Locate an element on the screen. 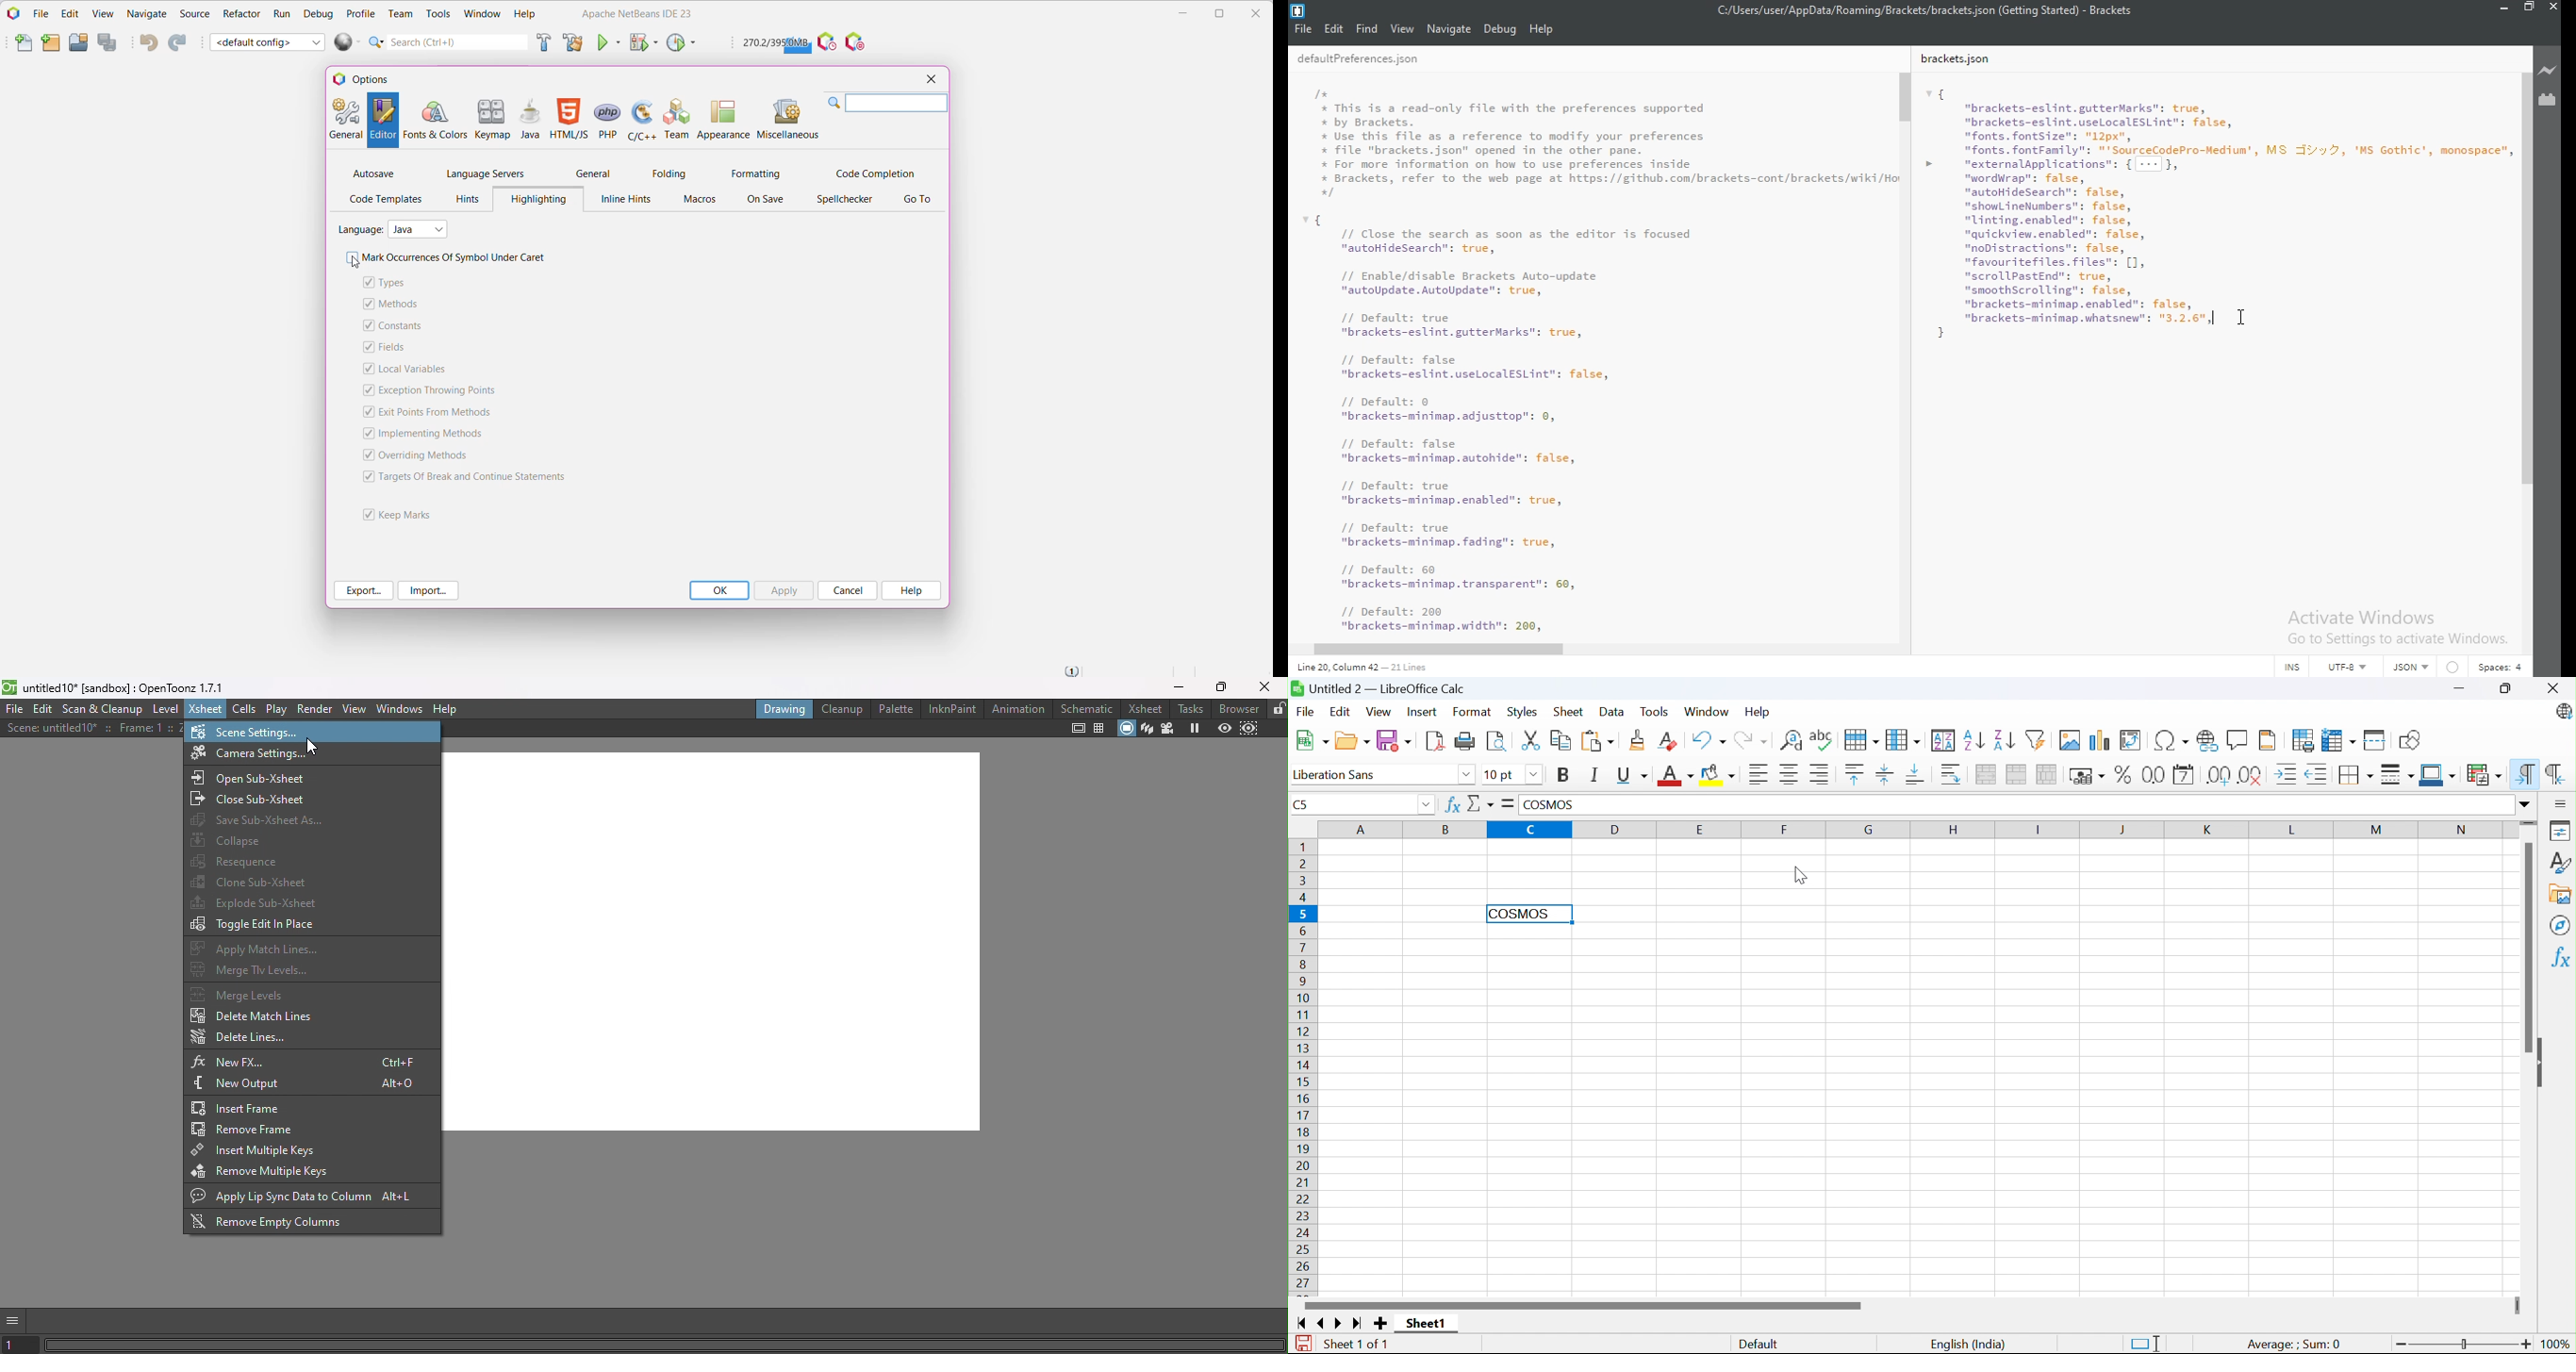 Image resolution: width=2576 pixels, height=1372 pixels. minimise is located at coordinates (2501, 10).